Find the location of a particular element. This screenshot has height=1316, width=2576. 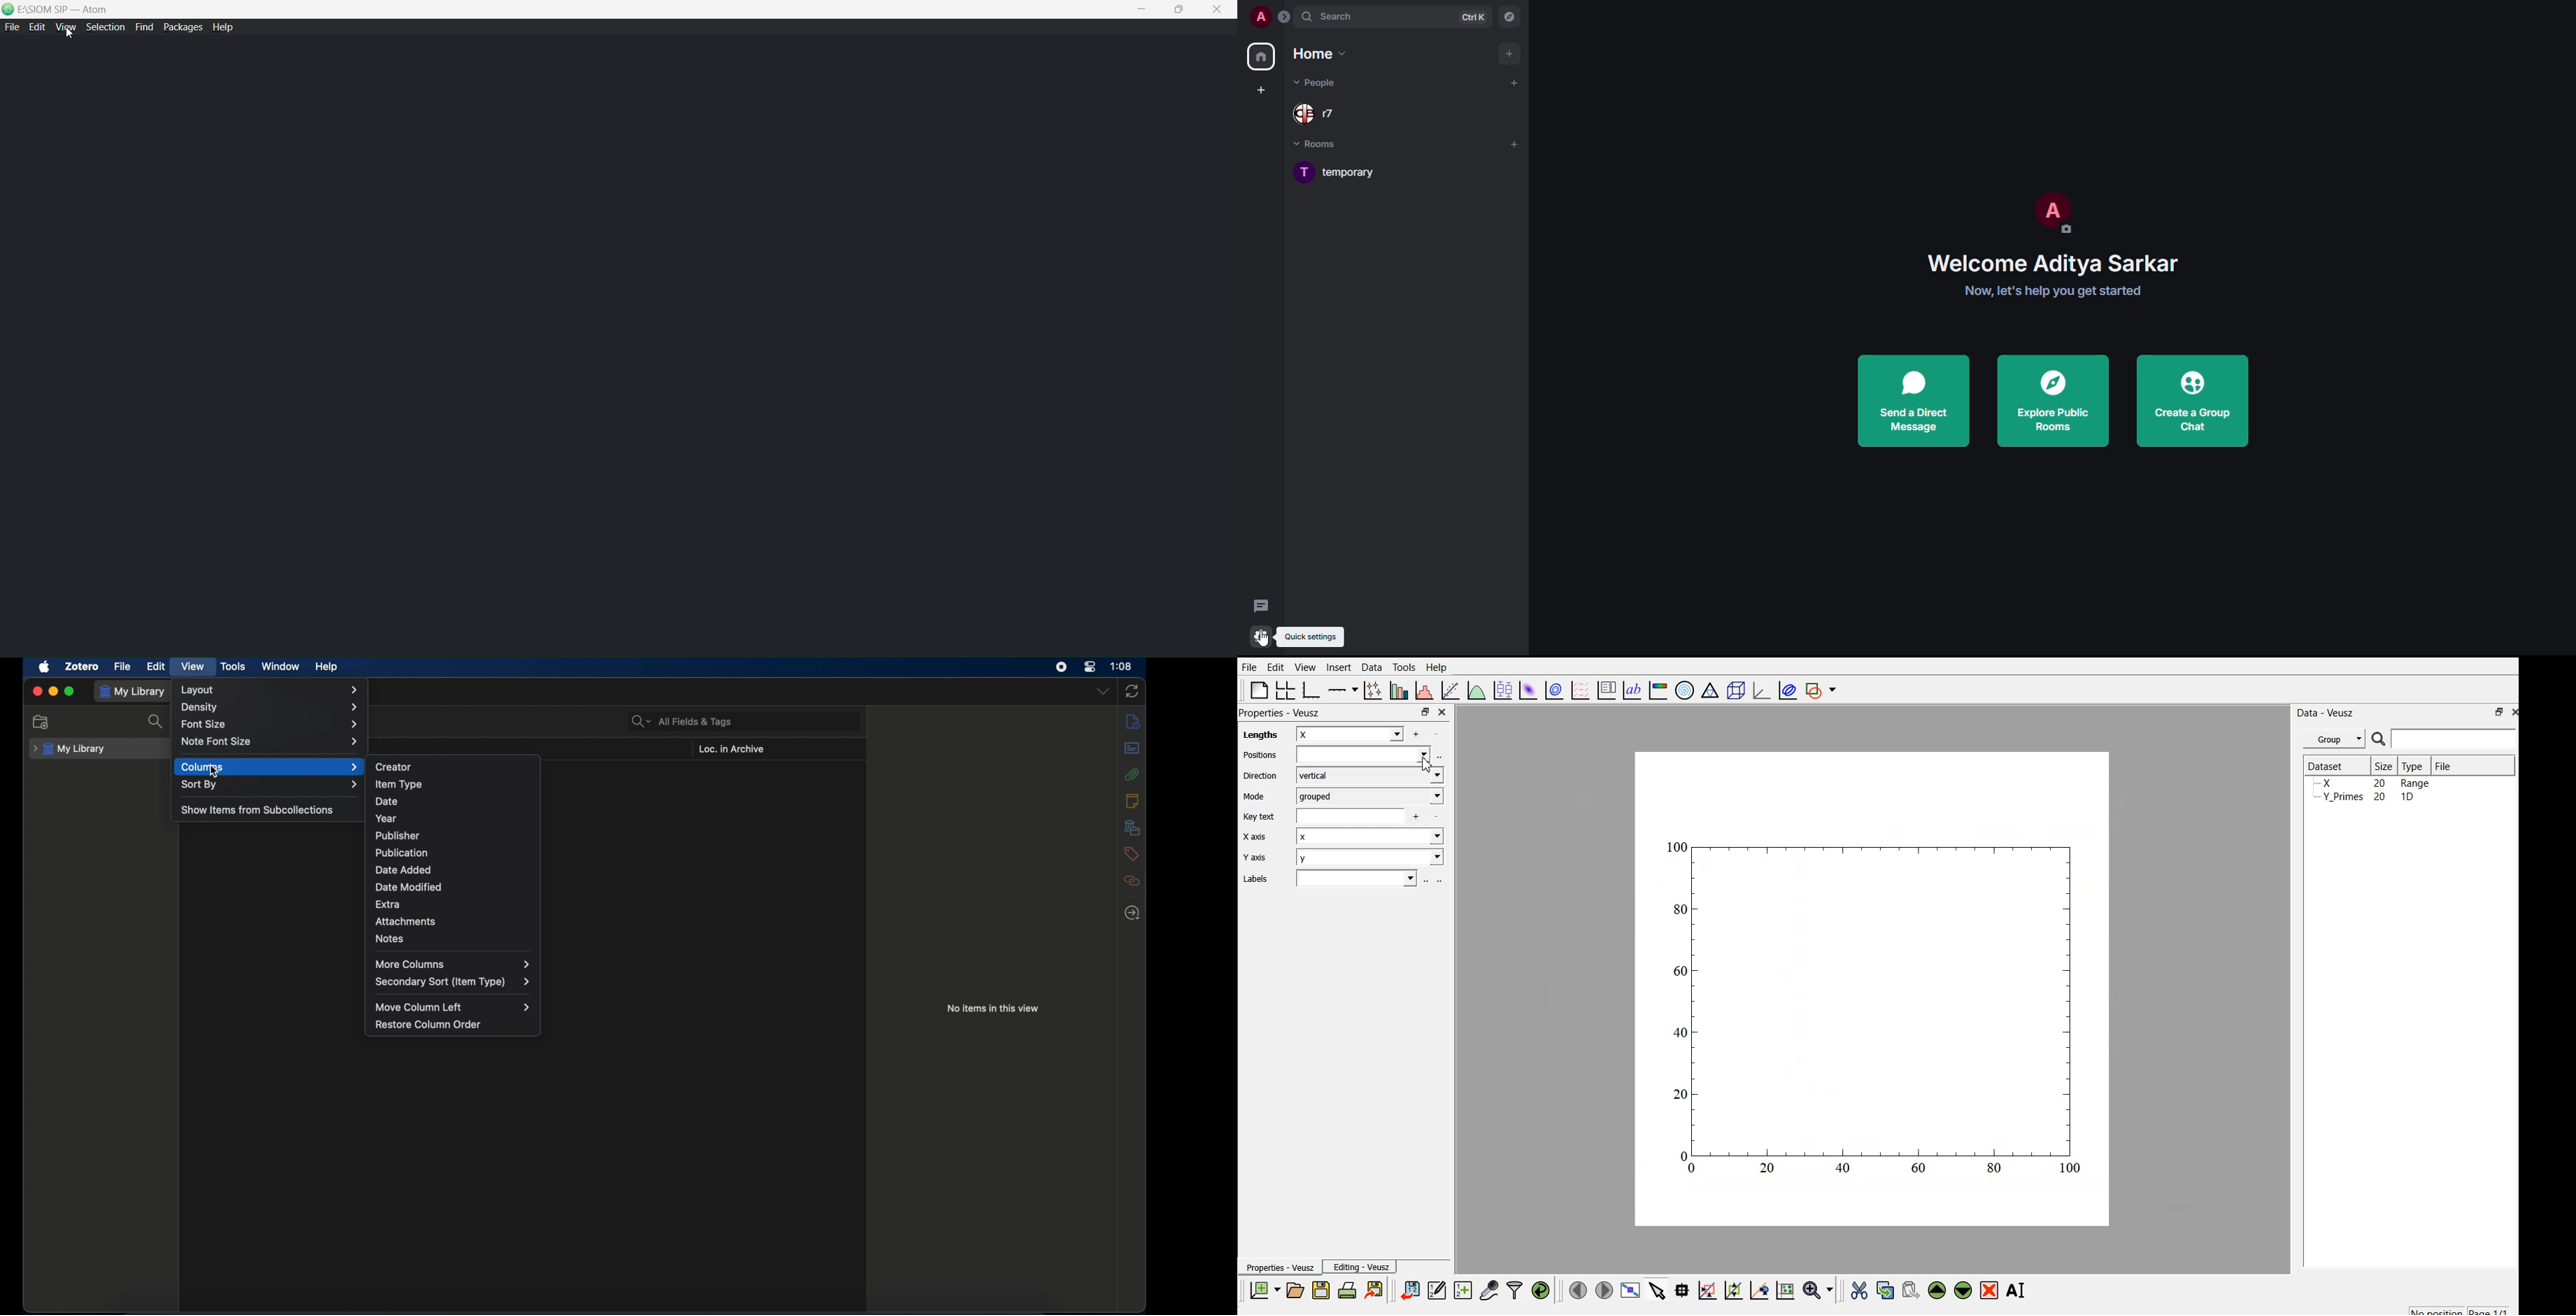

secondary sort is located at coordinates (452, 982).